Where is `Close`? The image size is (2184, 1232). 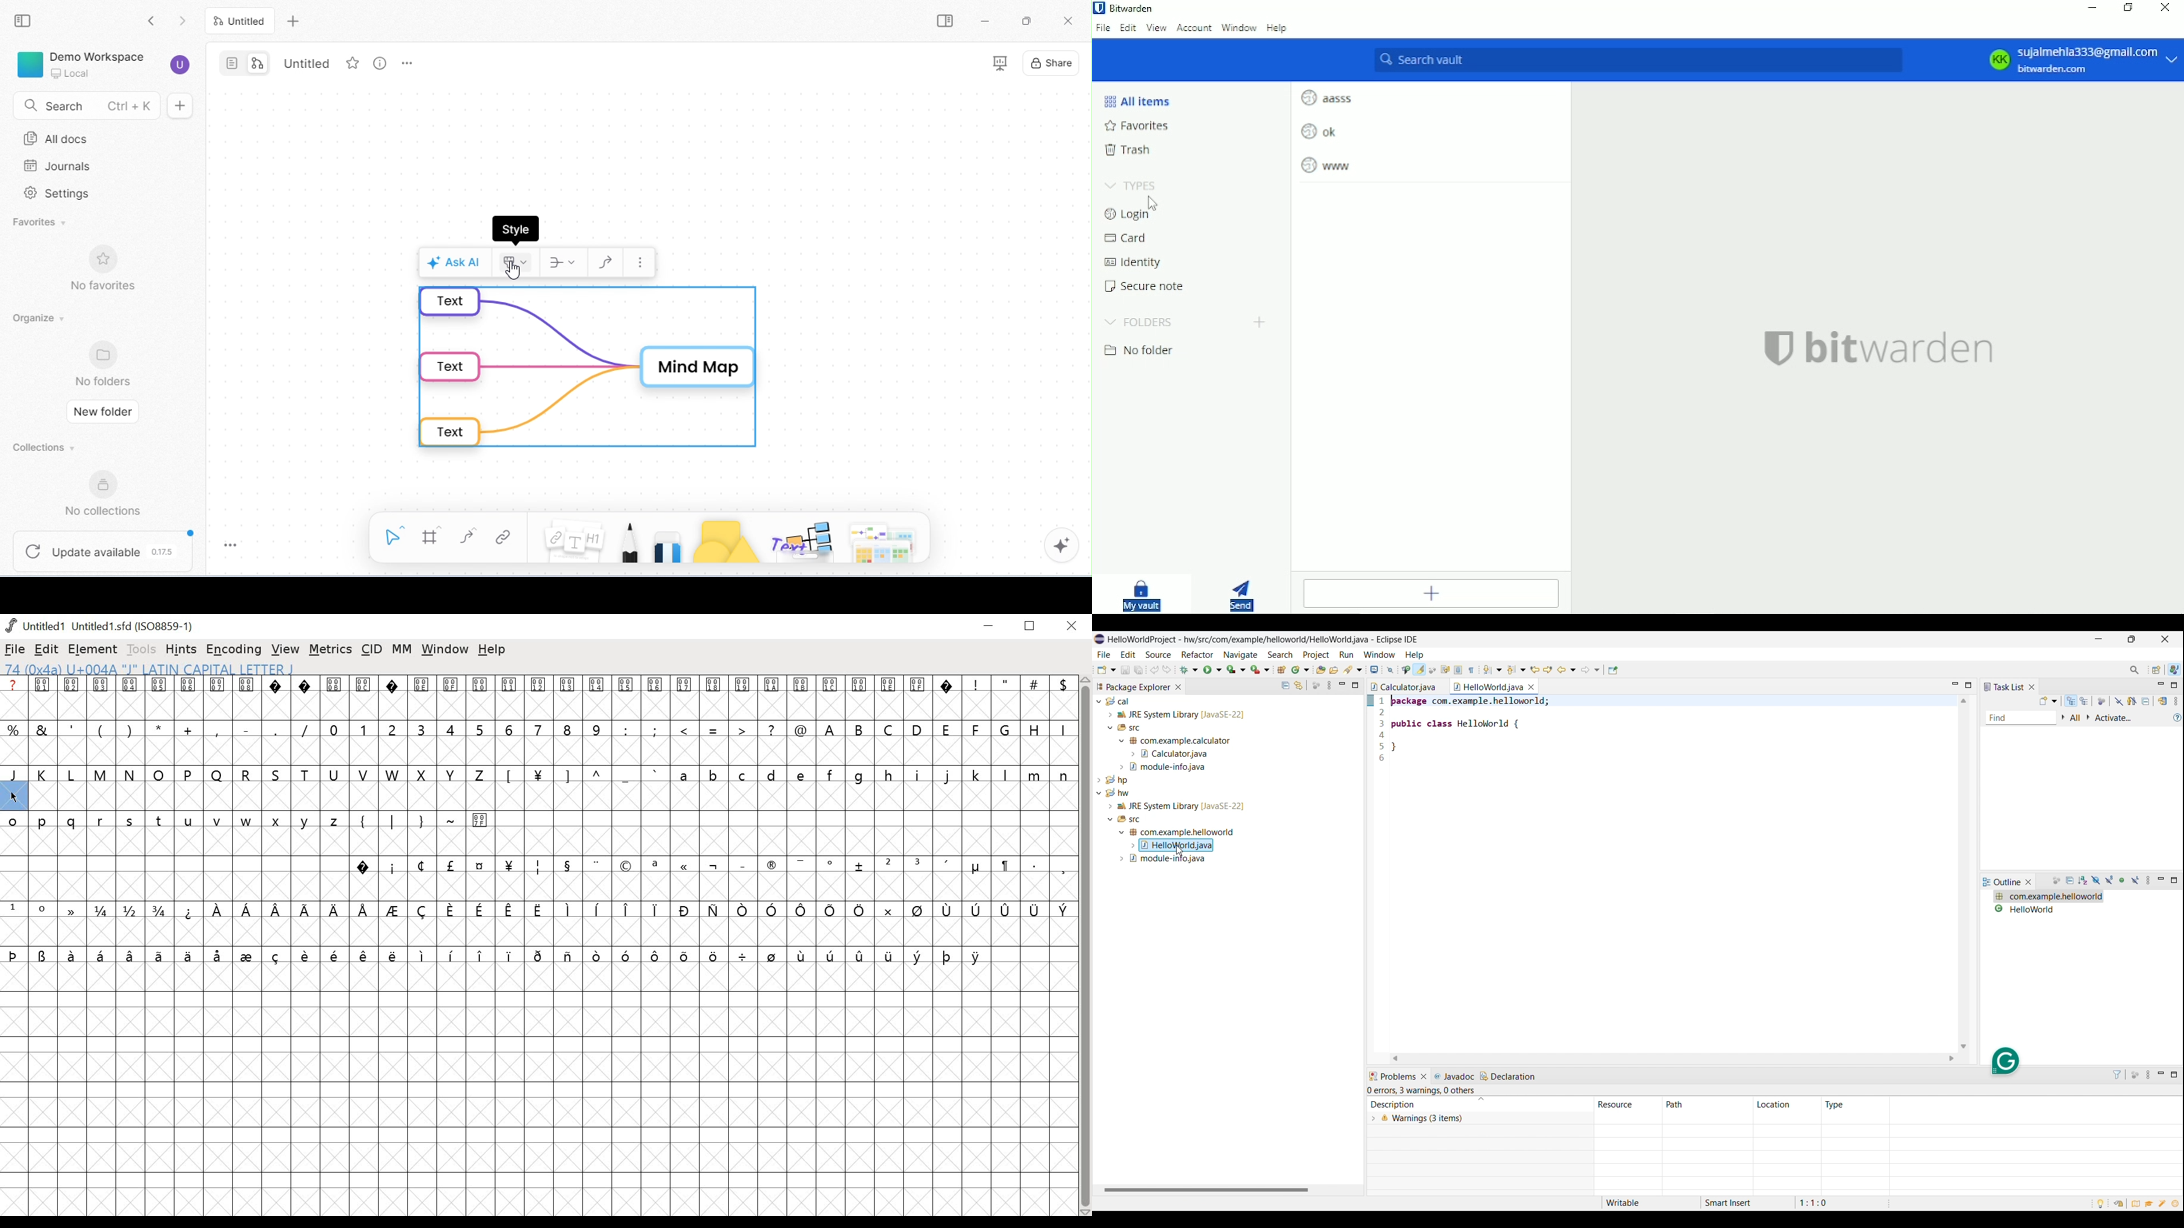 Close is located at coordinates (2032, 687).